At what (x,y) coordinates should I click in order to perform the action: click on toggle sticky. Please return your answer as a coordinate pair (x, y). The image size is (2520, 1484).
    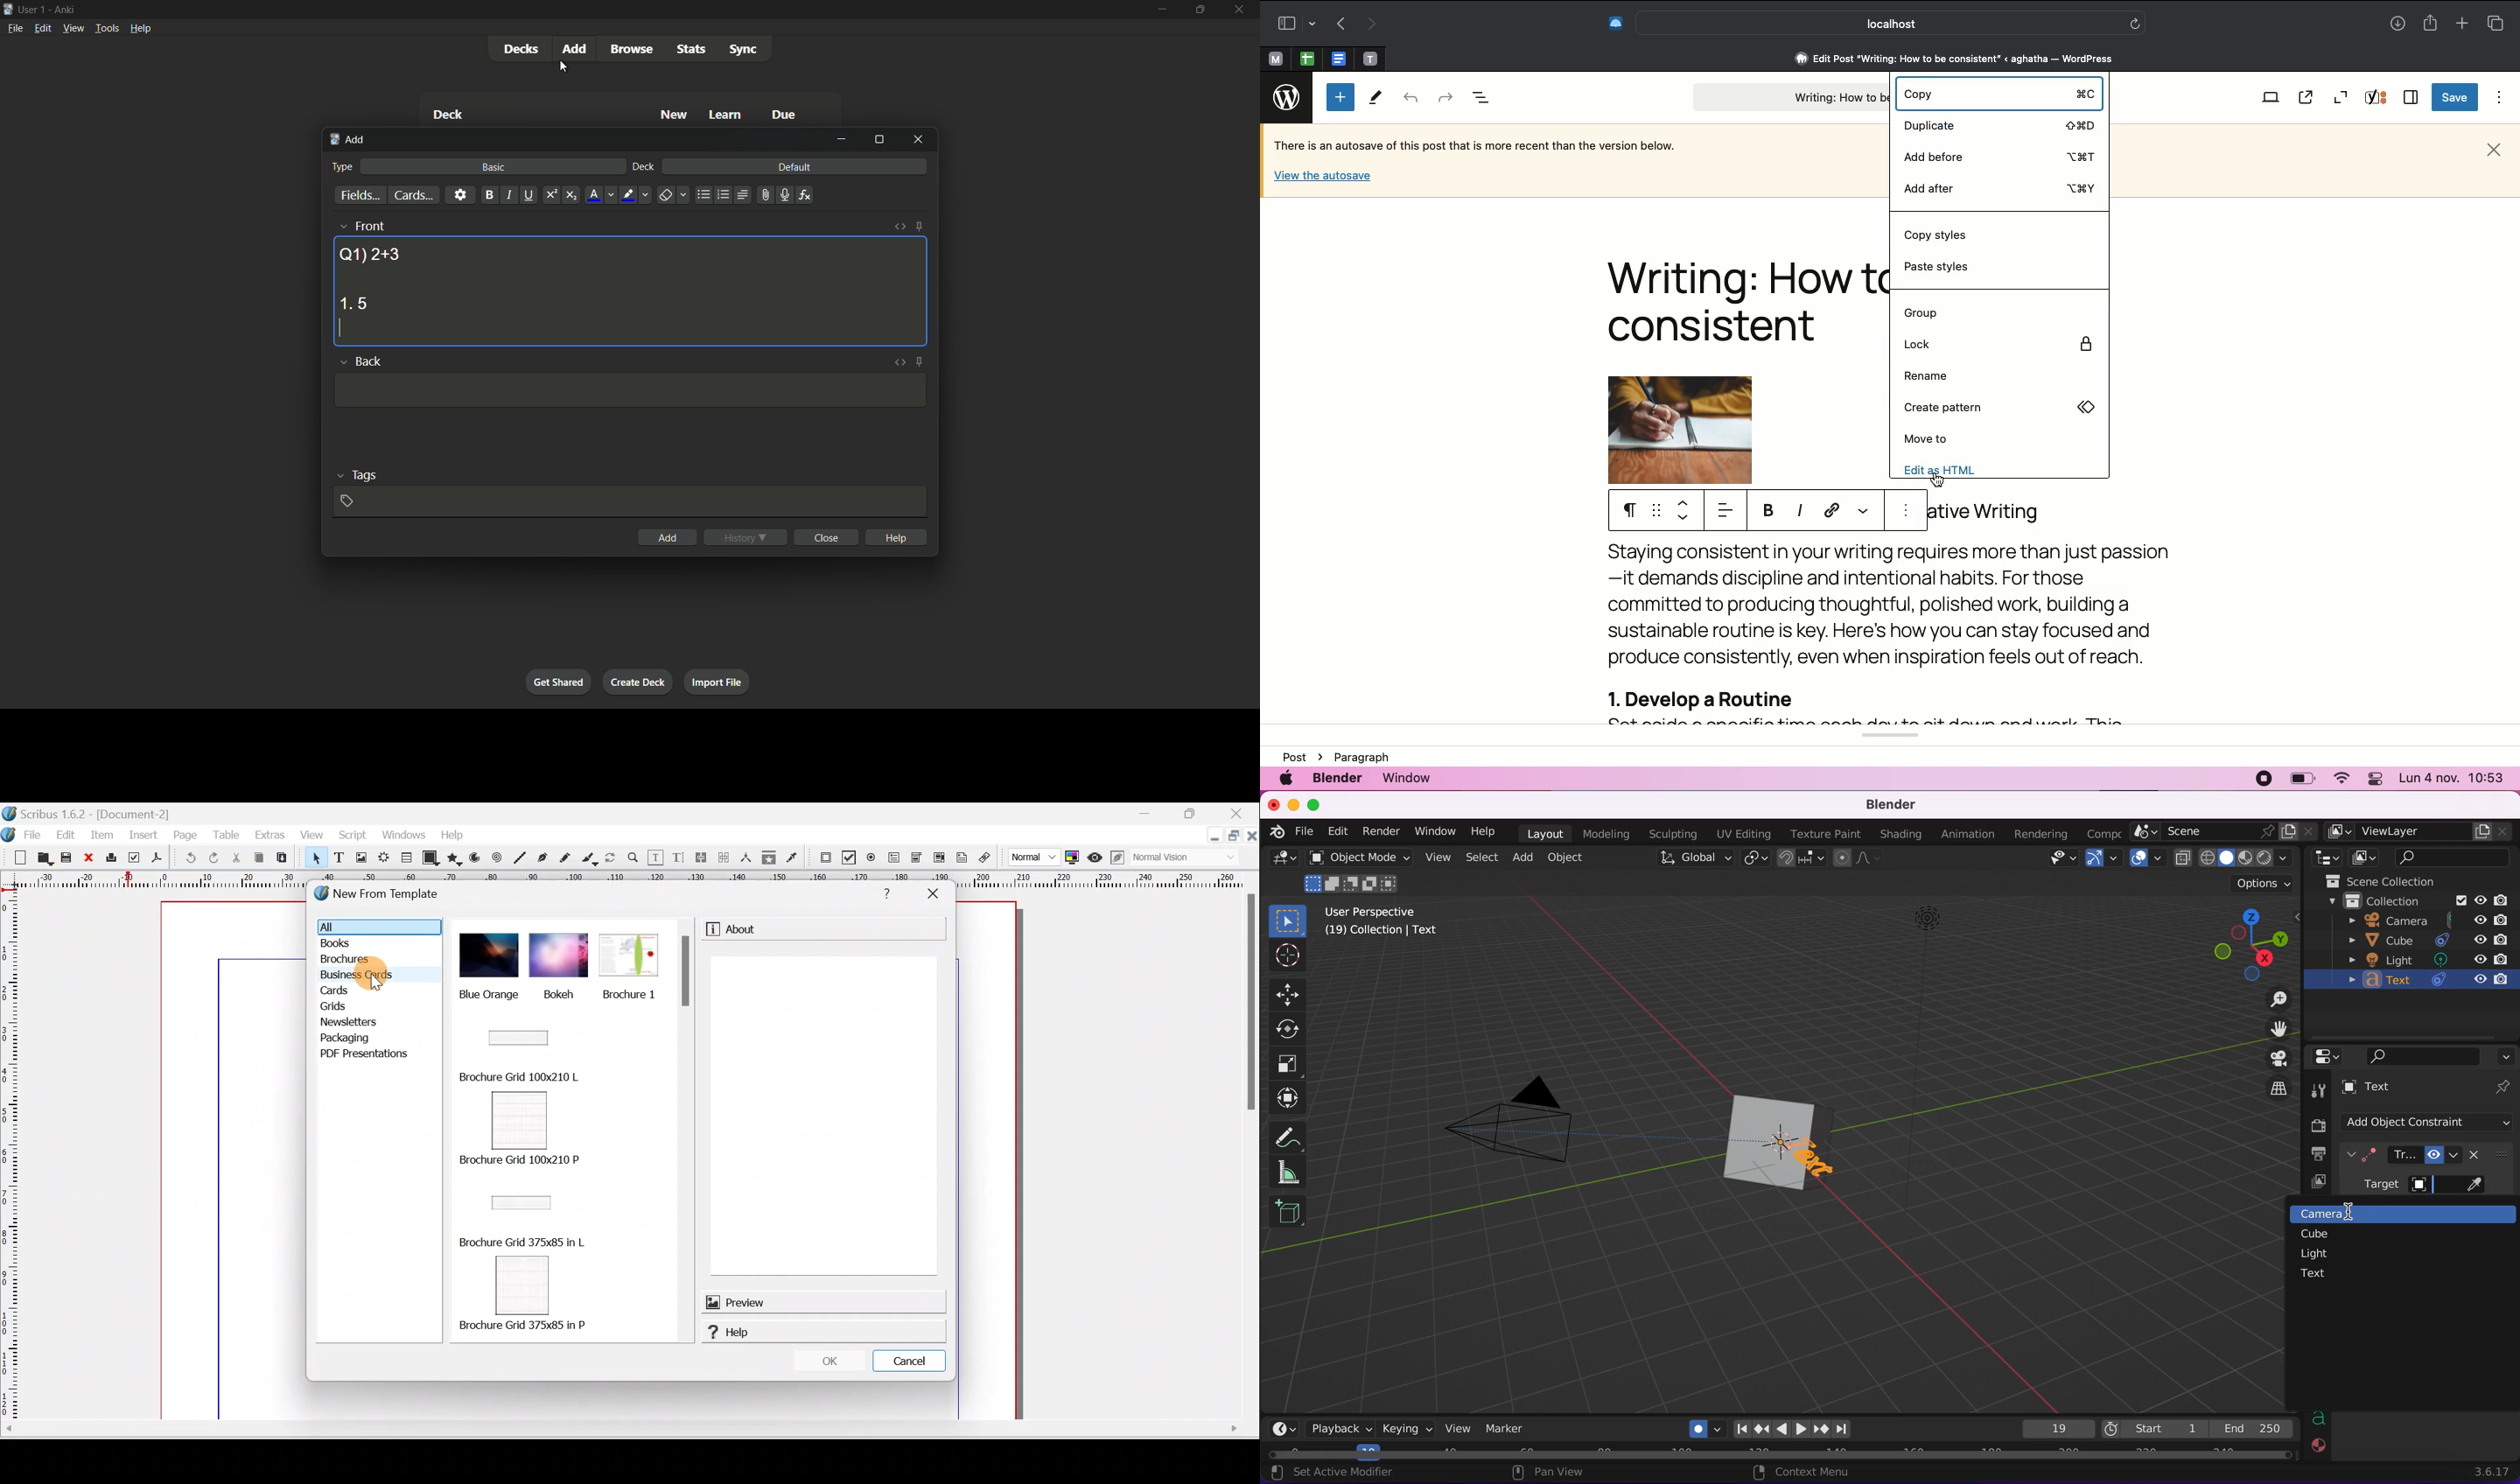
    Looking at the image, I should click on (920, 362).